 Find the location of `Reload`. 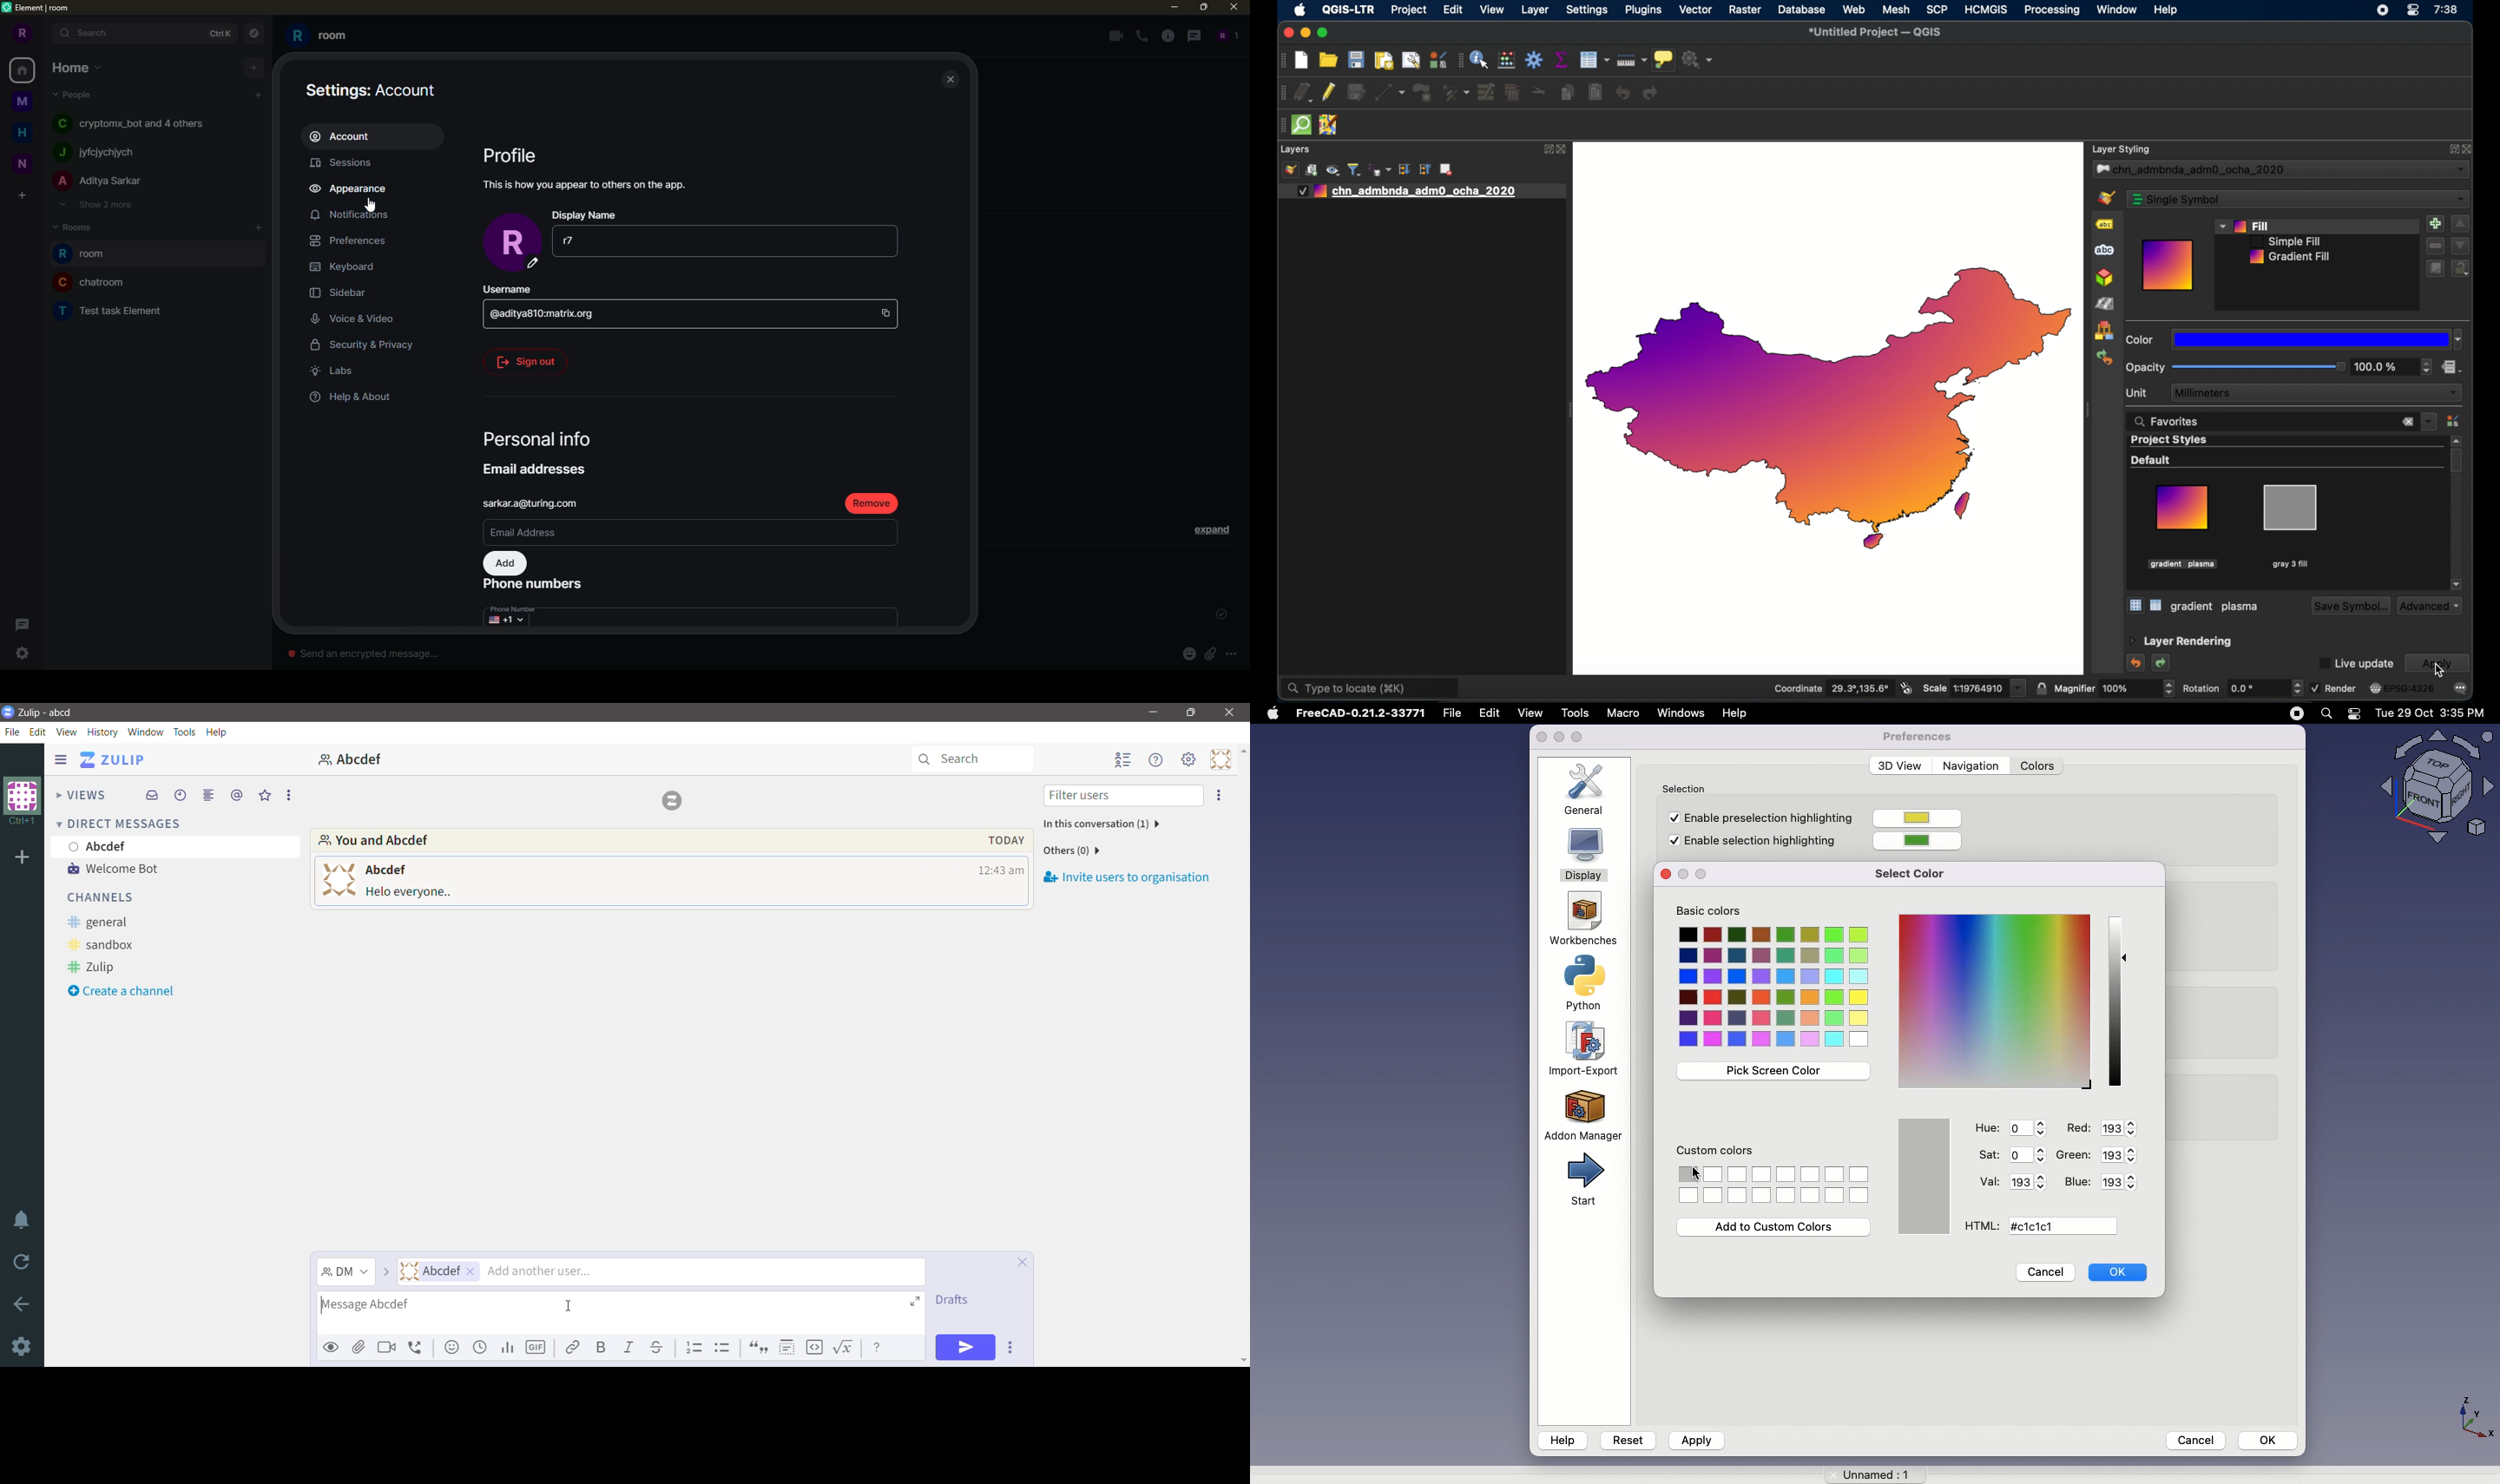

Reload is located at coordinates (23, 1263).